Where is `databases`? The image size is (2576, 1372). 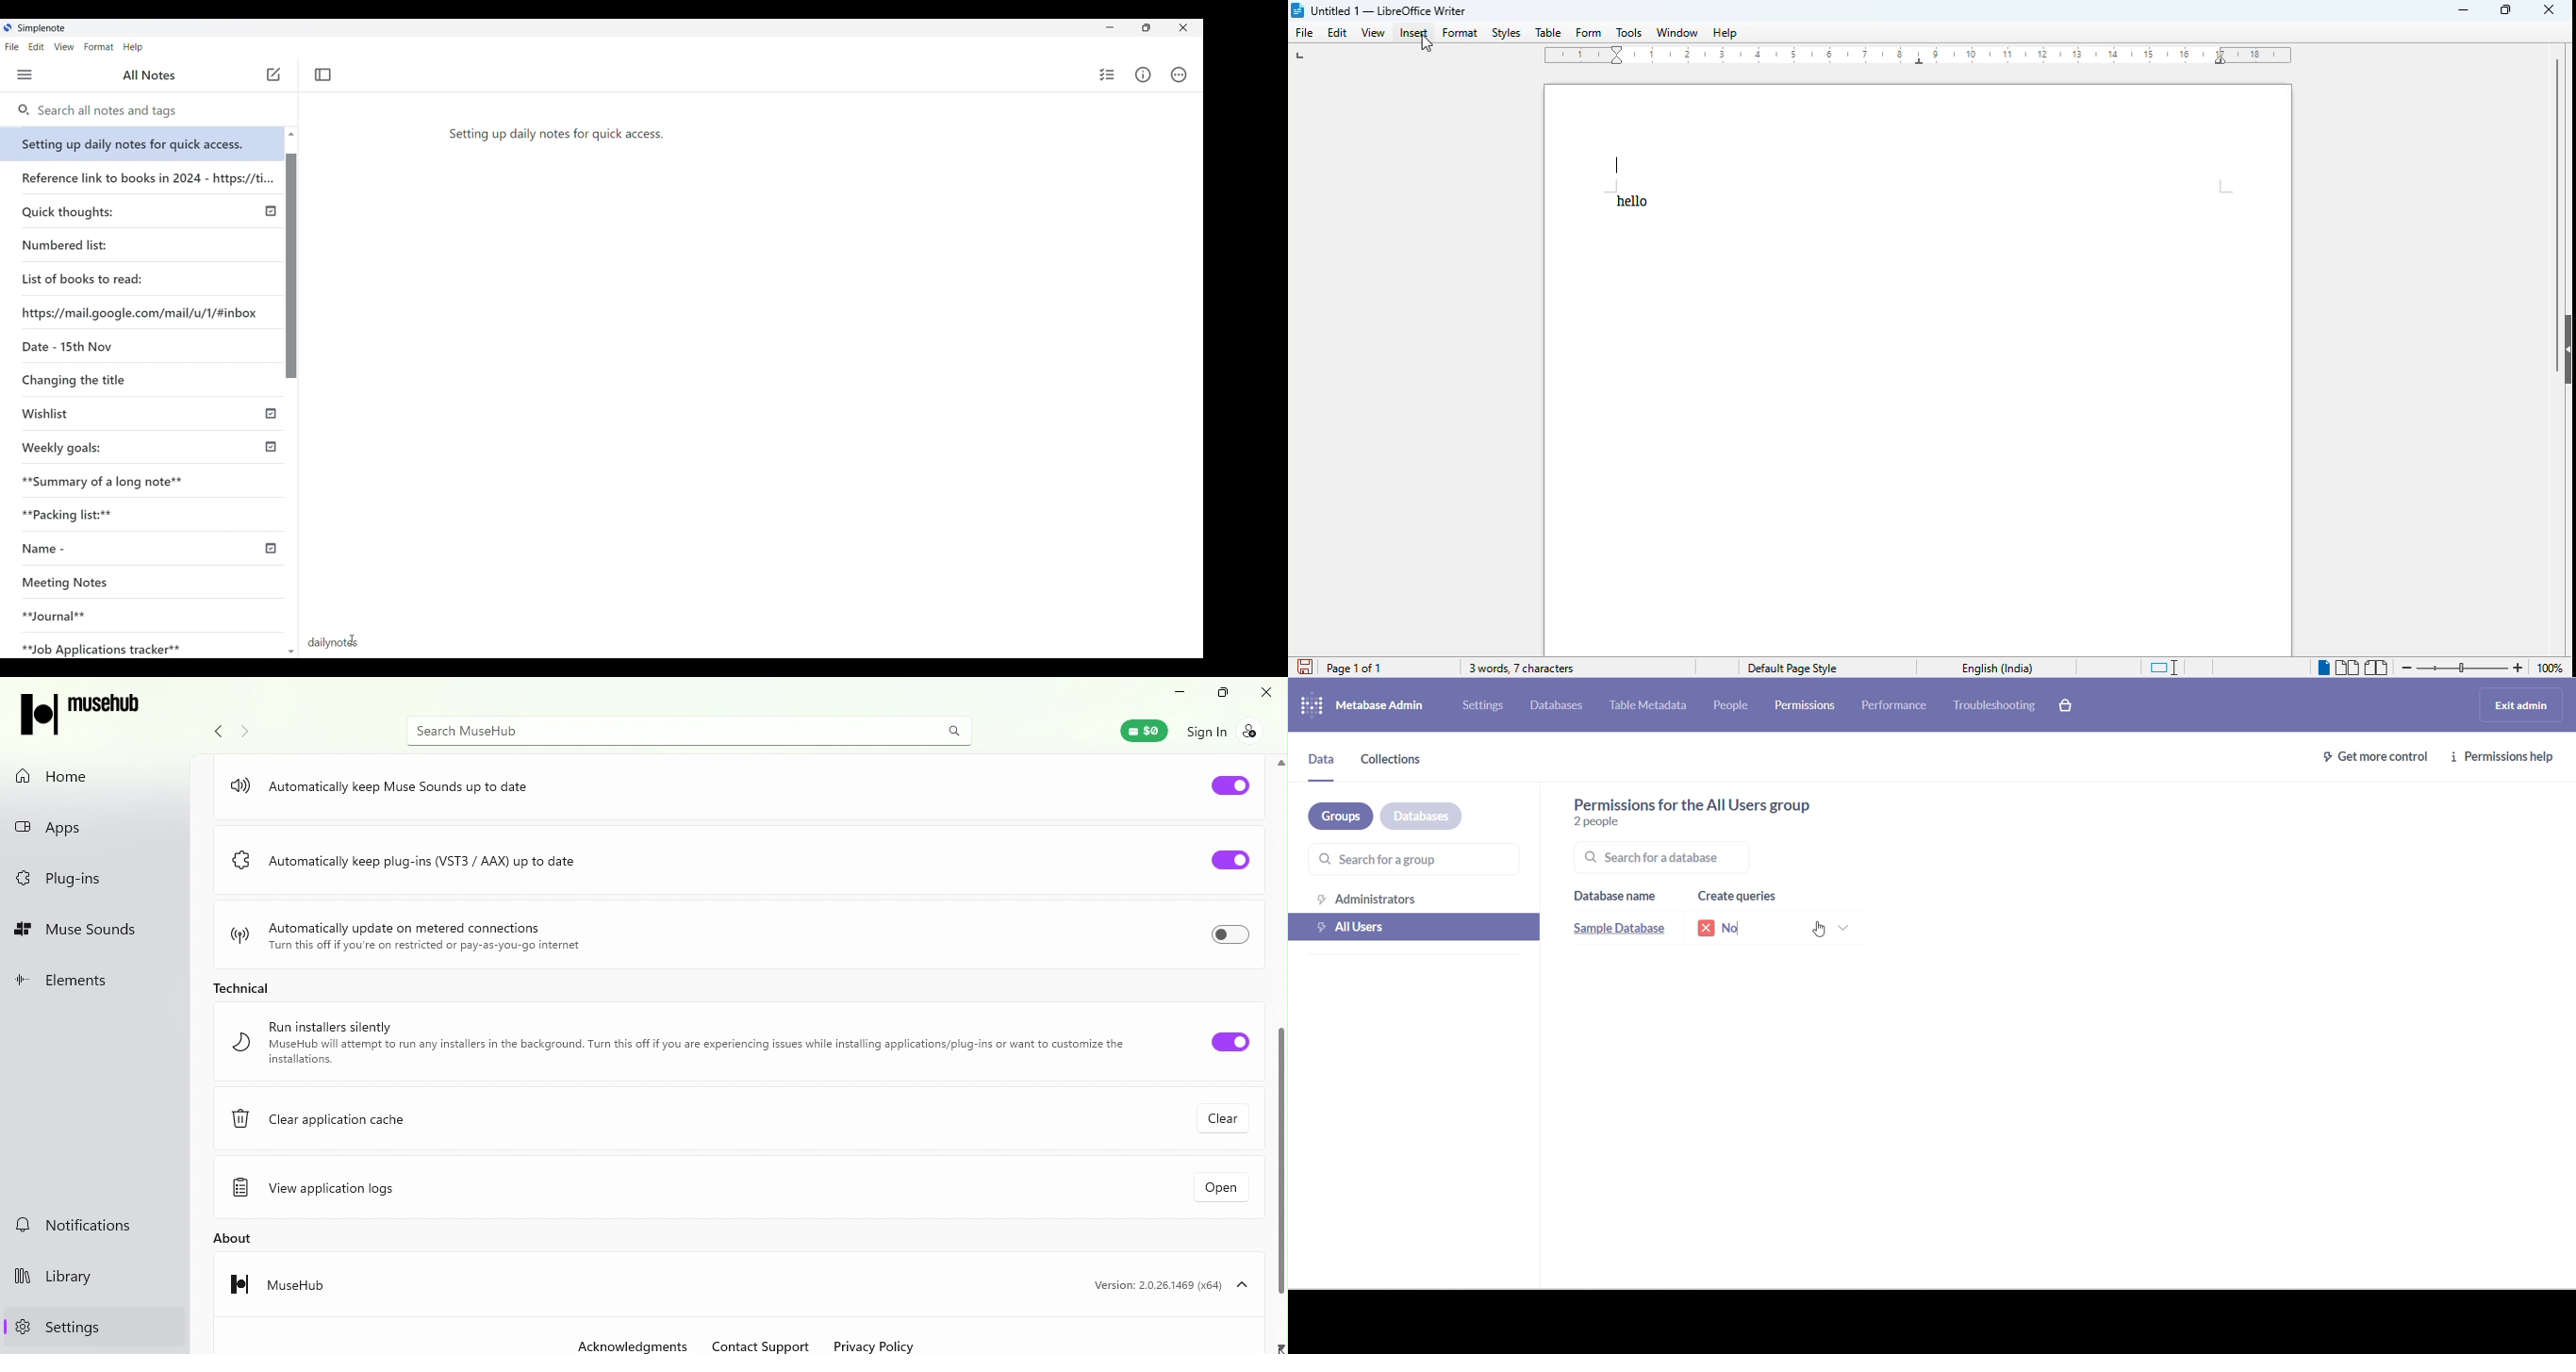
databases is located at coordinates (1560, 707).